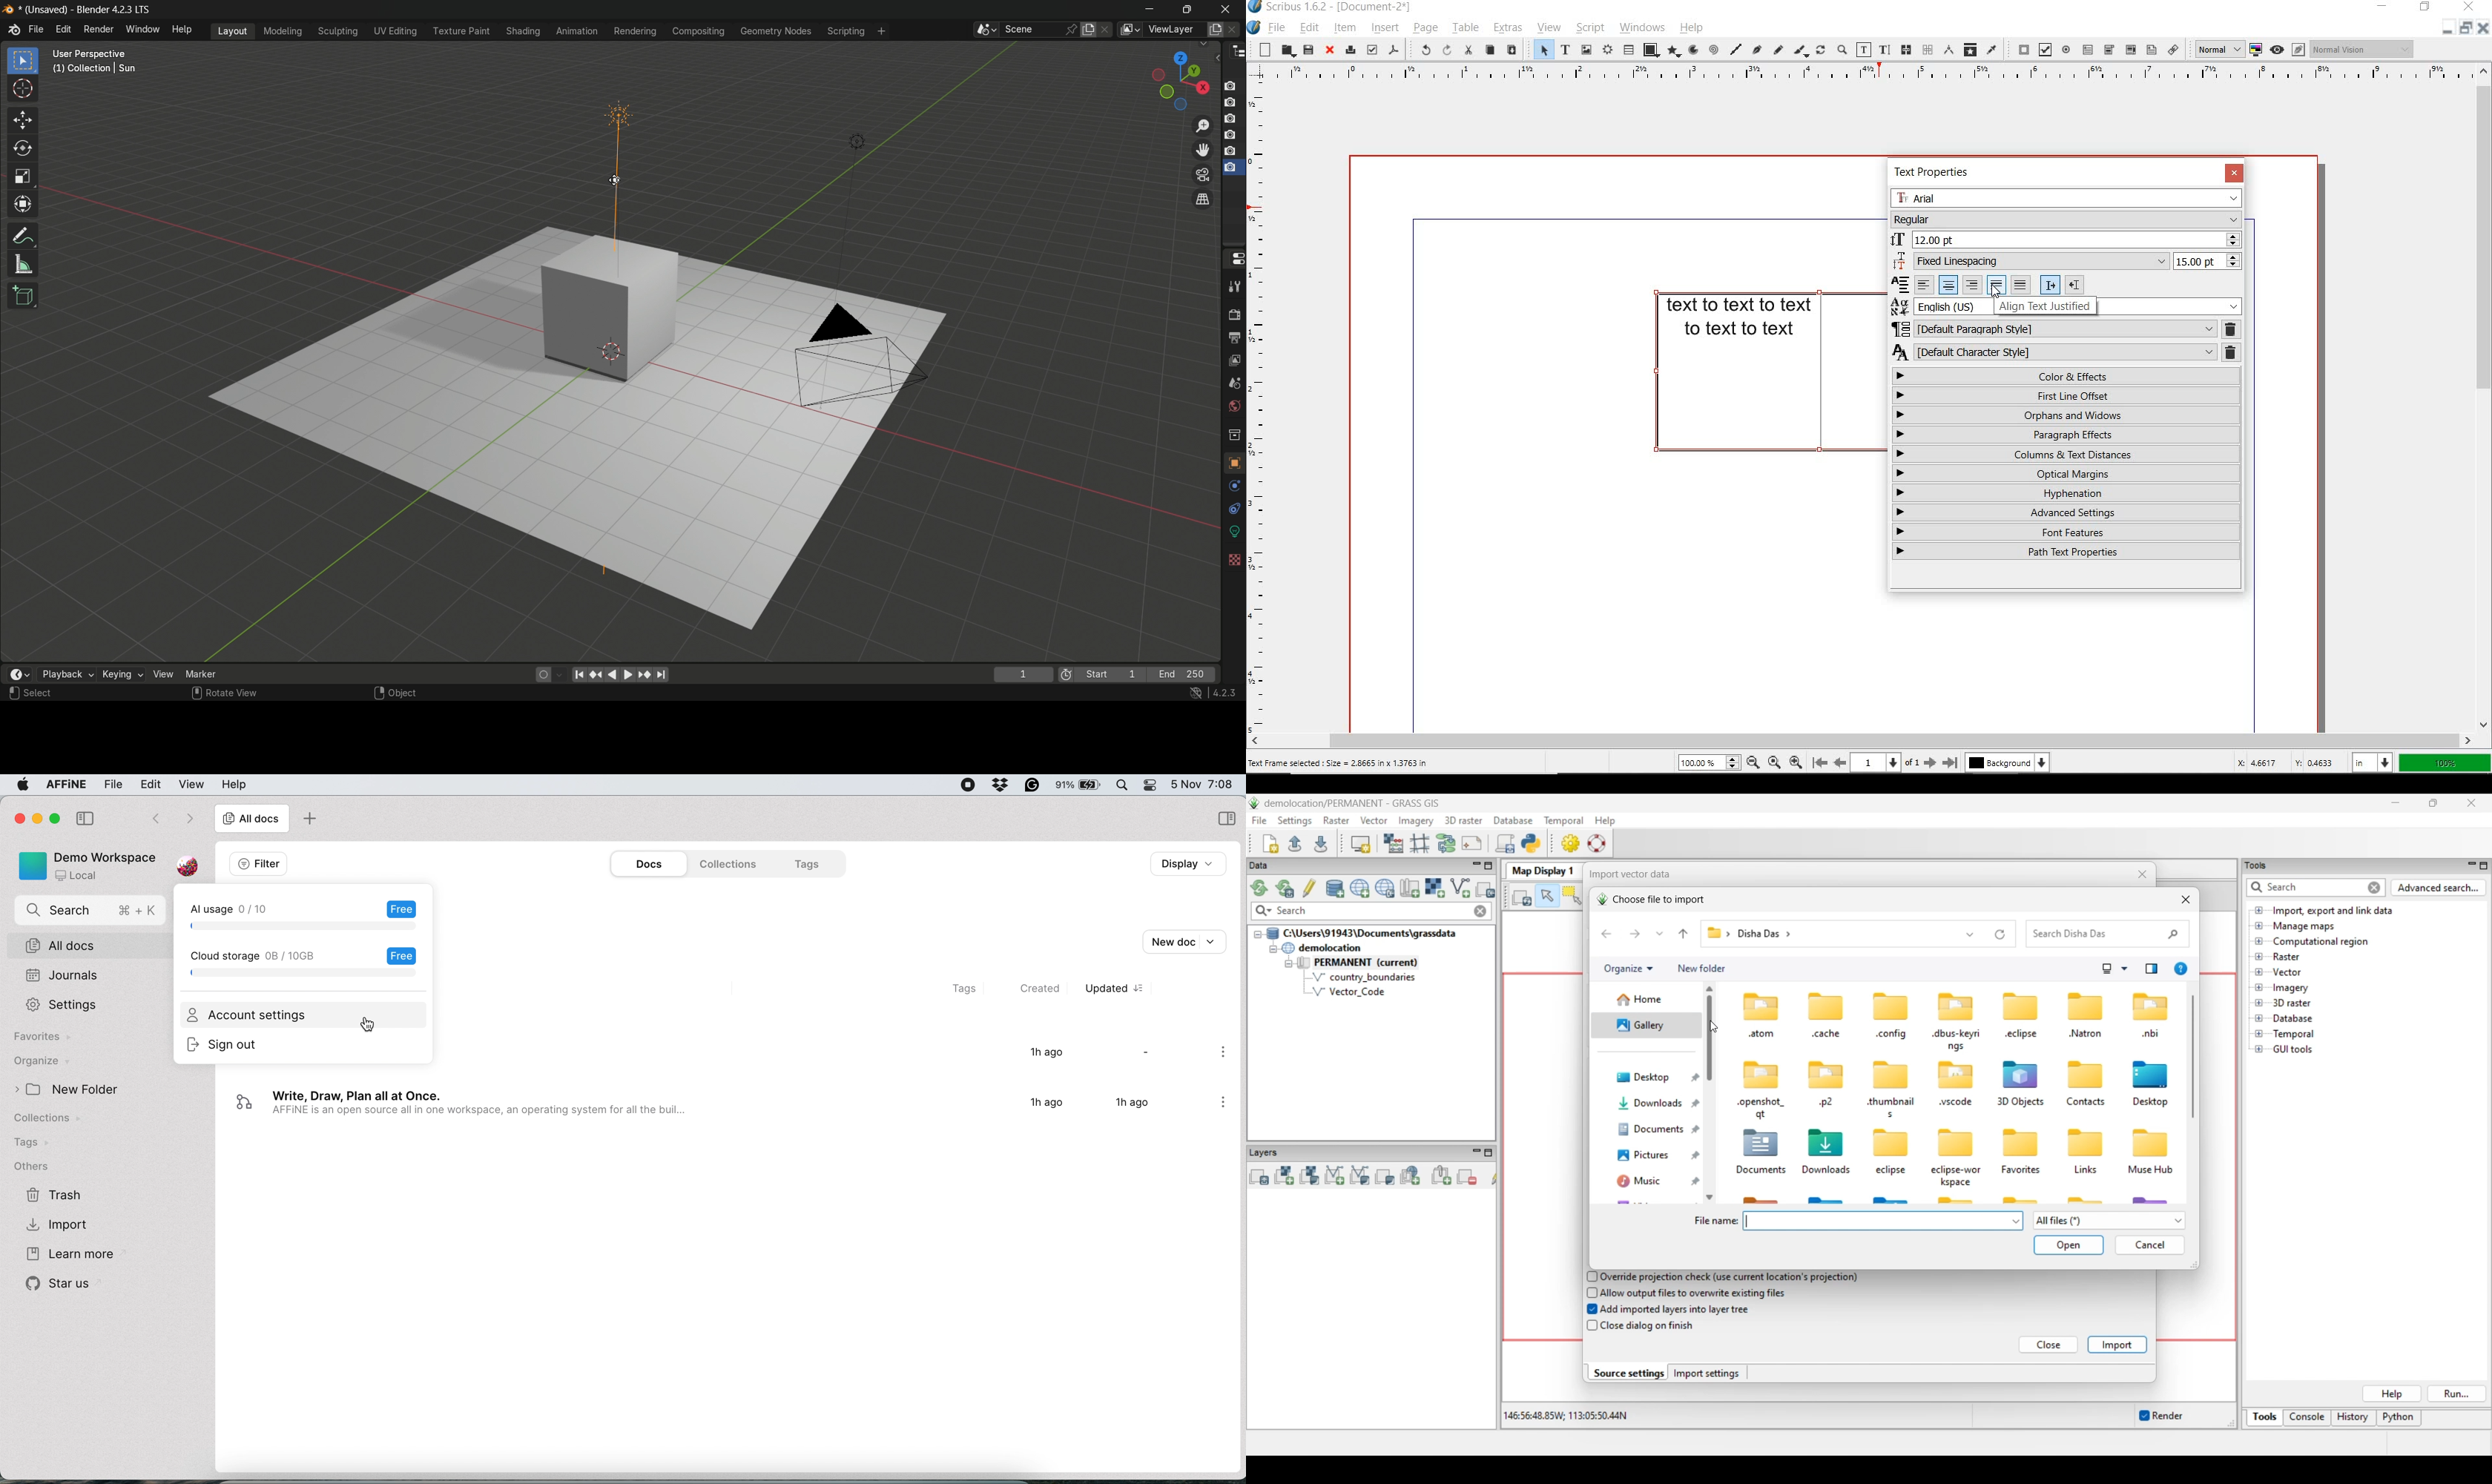  What do you see at coordinates (1466, 50) in the screenshot?
I see `cut` at bounding box center [1466, 50].